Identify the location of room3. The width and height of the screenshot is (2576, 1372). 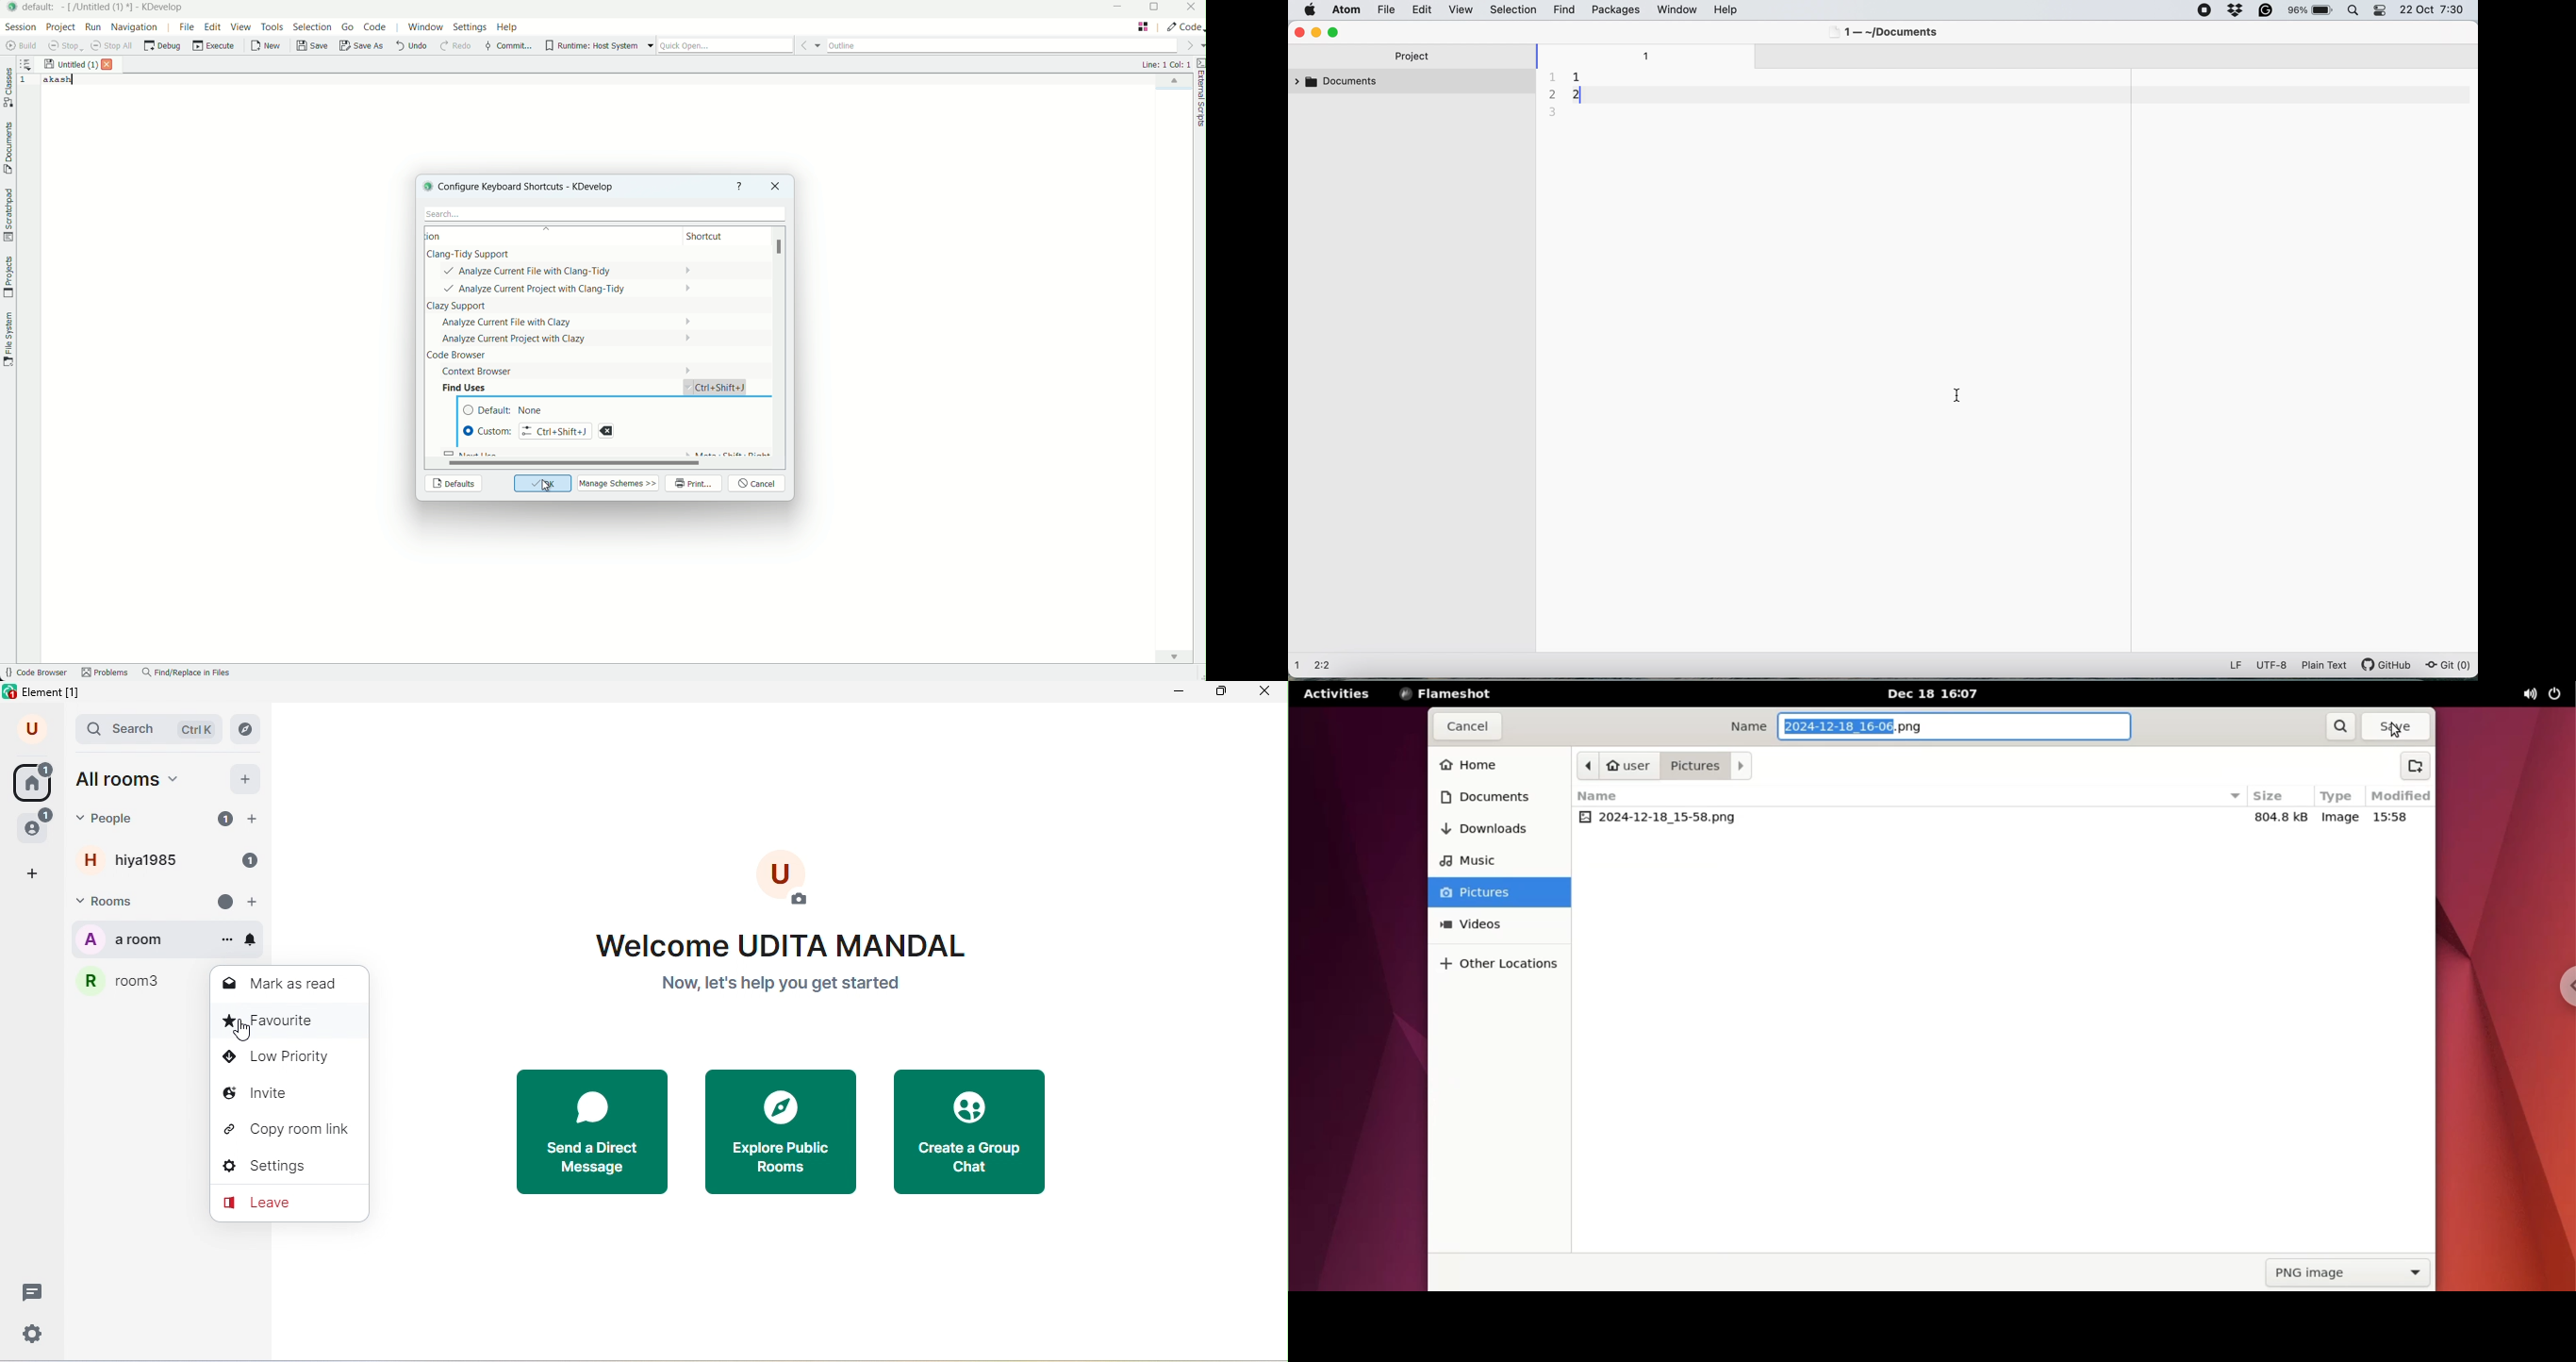
(139, 980).